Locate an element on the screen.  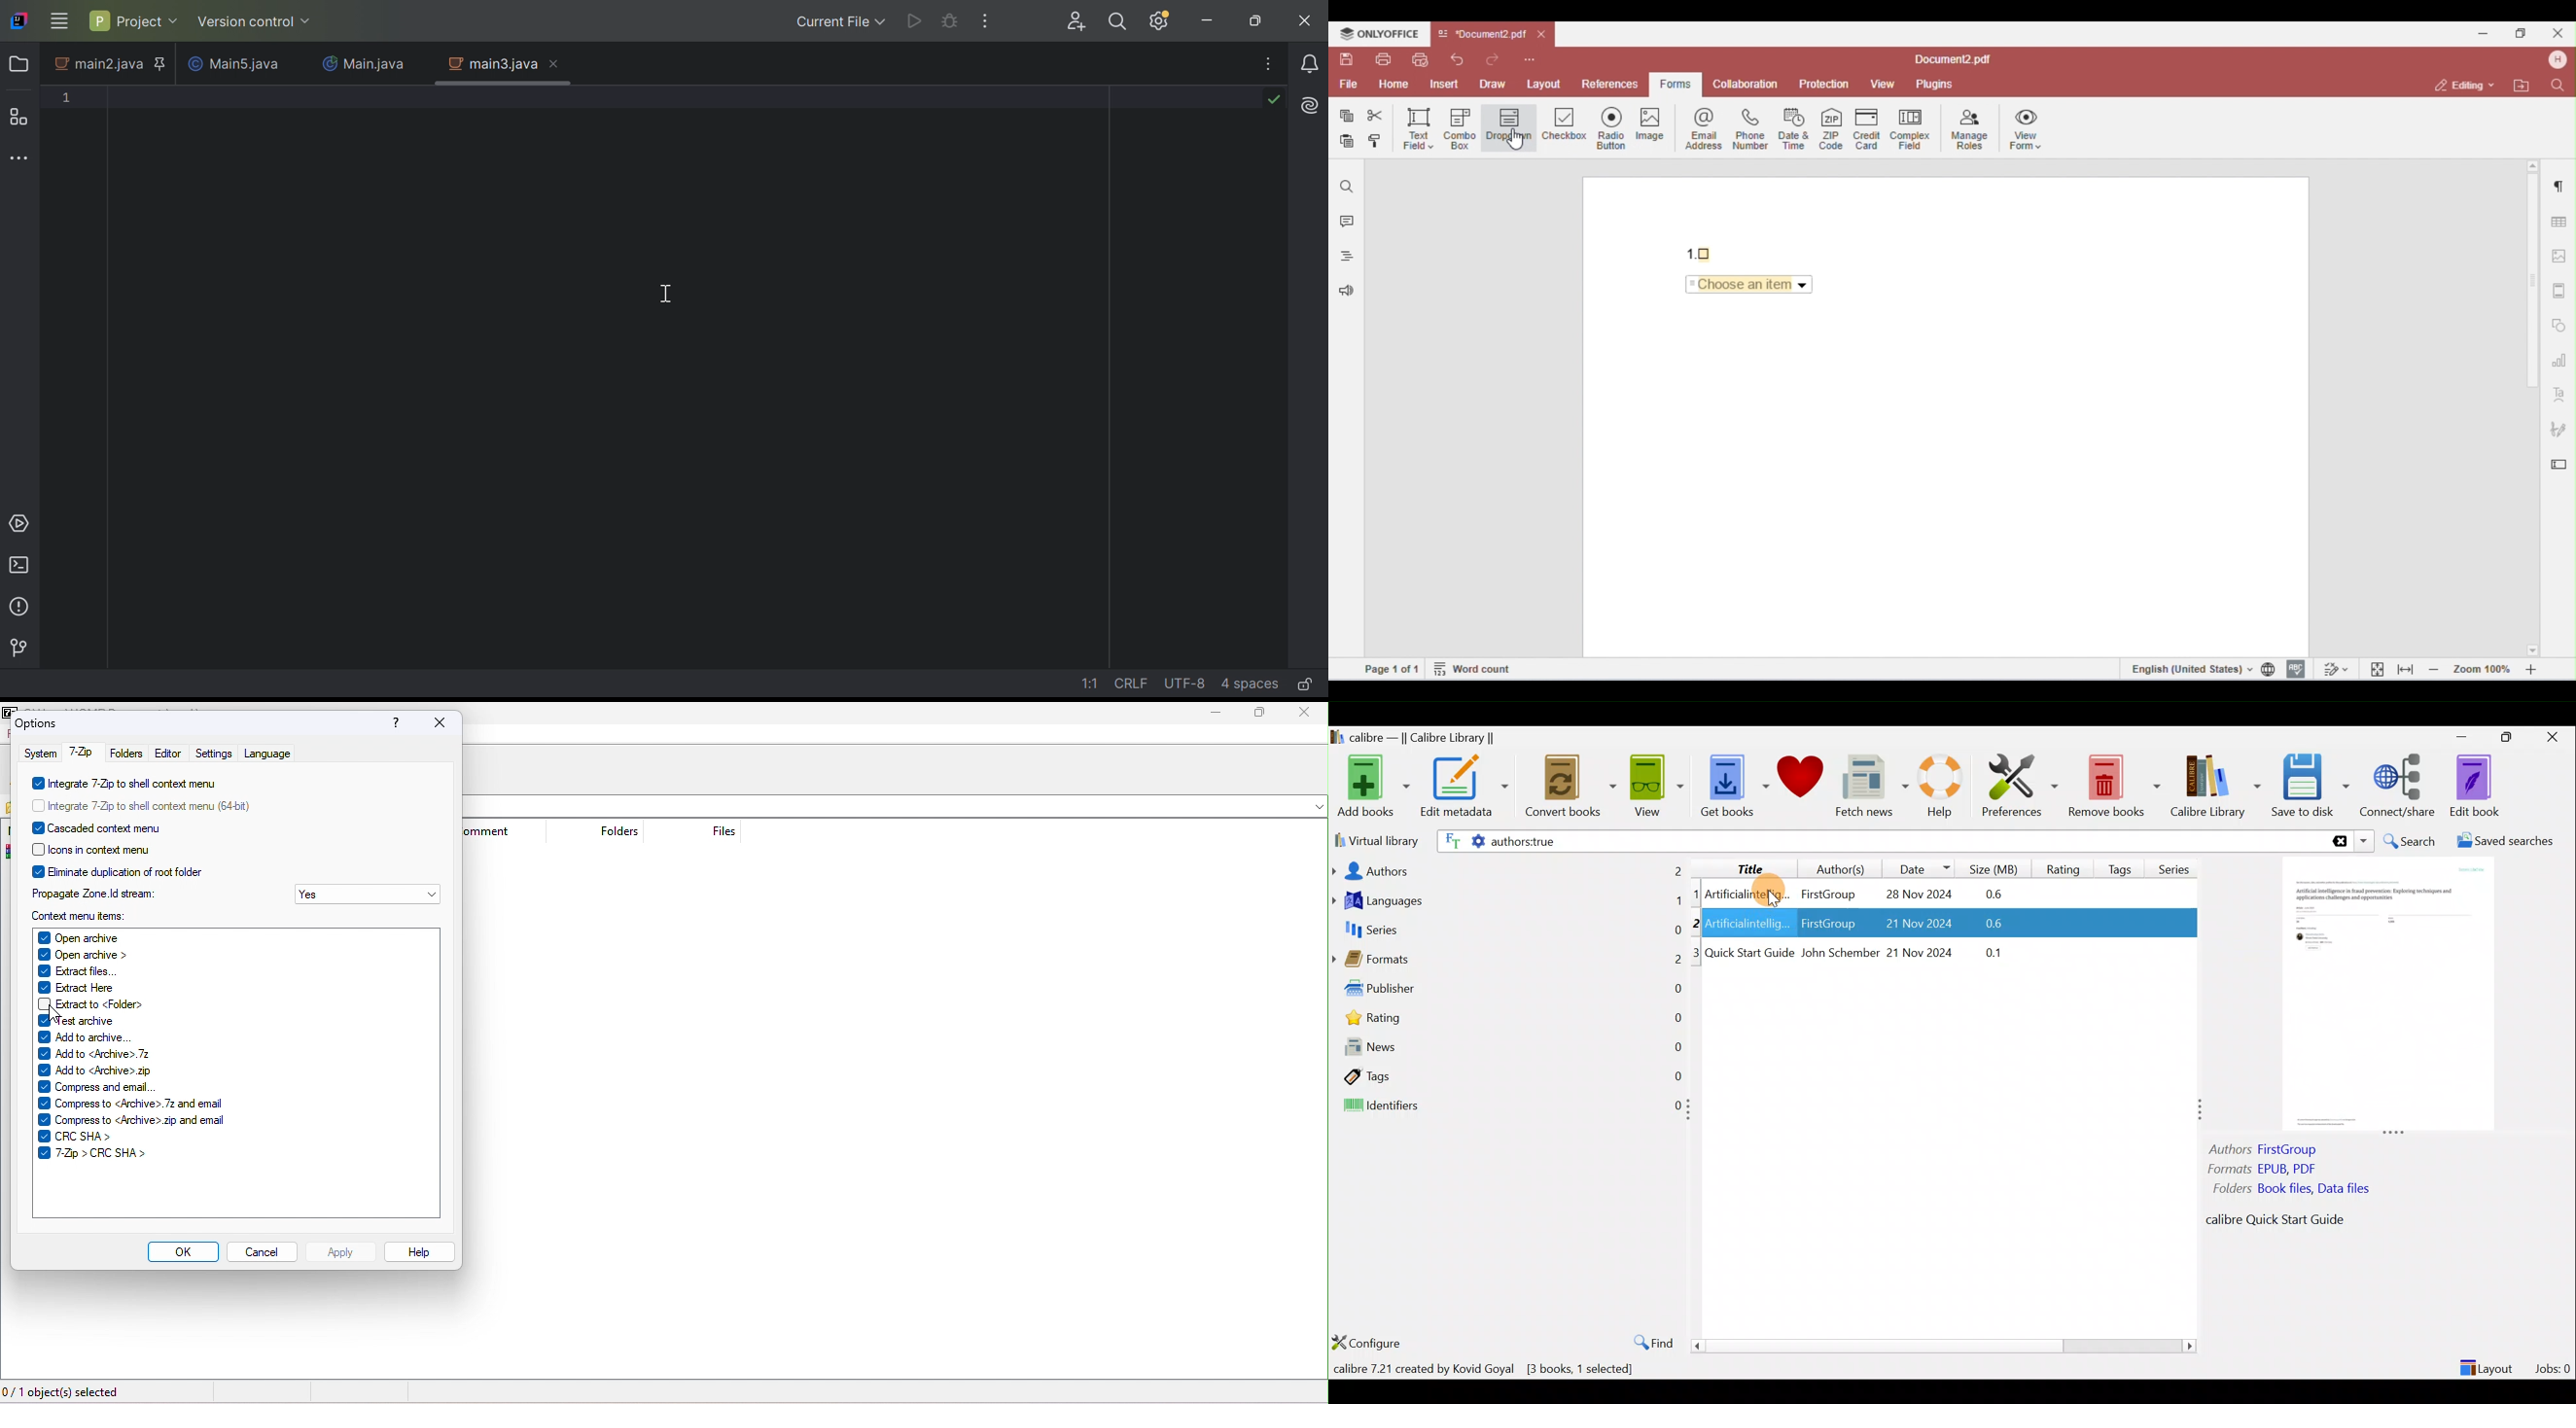
add to <archive>.7z is located at coordinates (95, 1054).